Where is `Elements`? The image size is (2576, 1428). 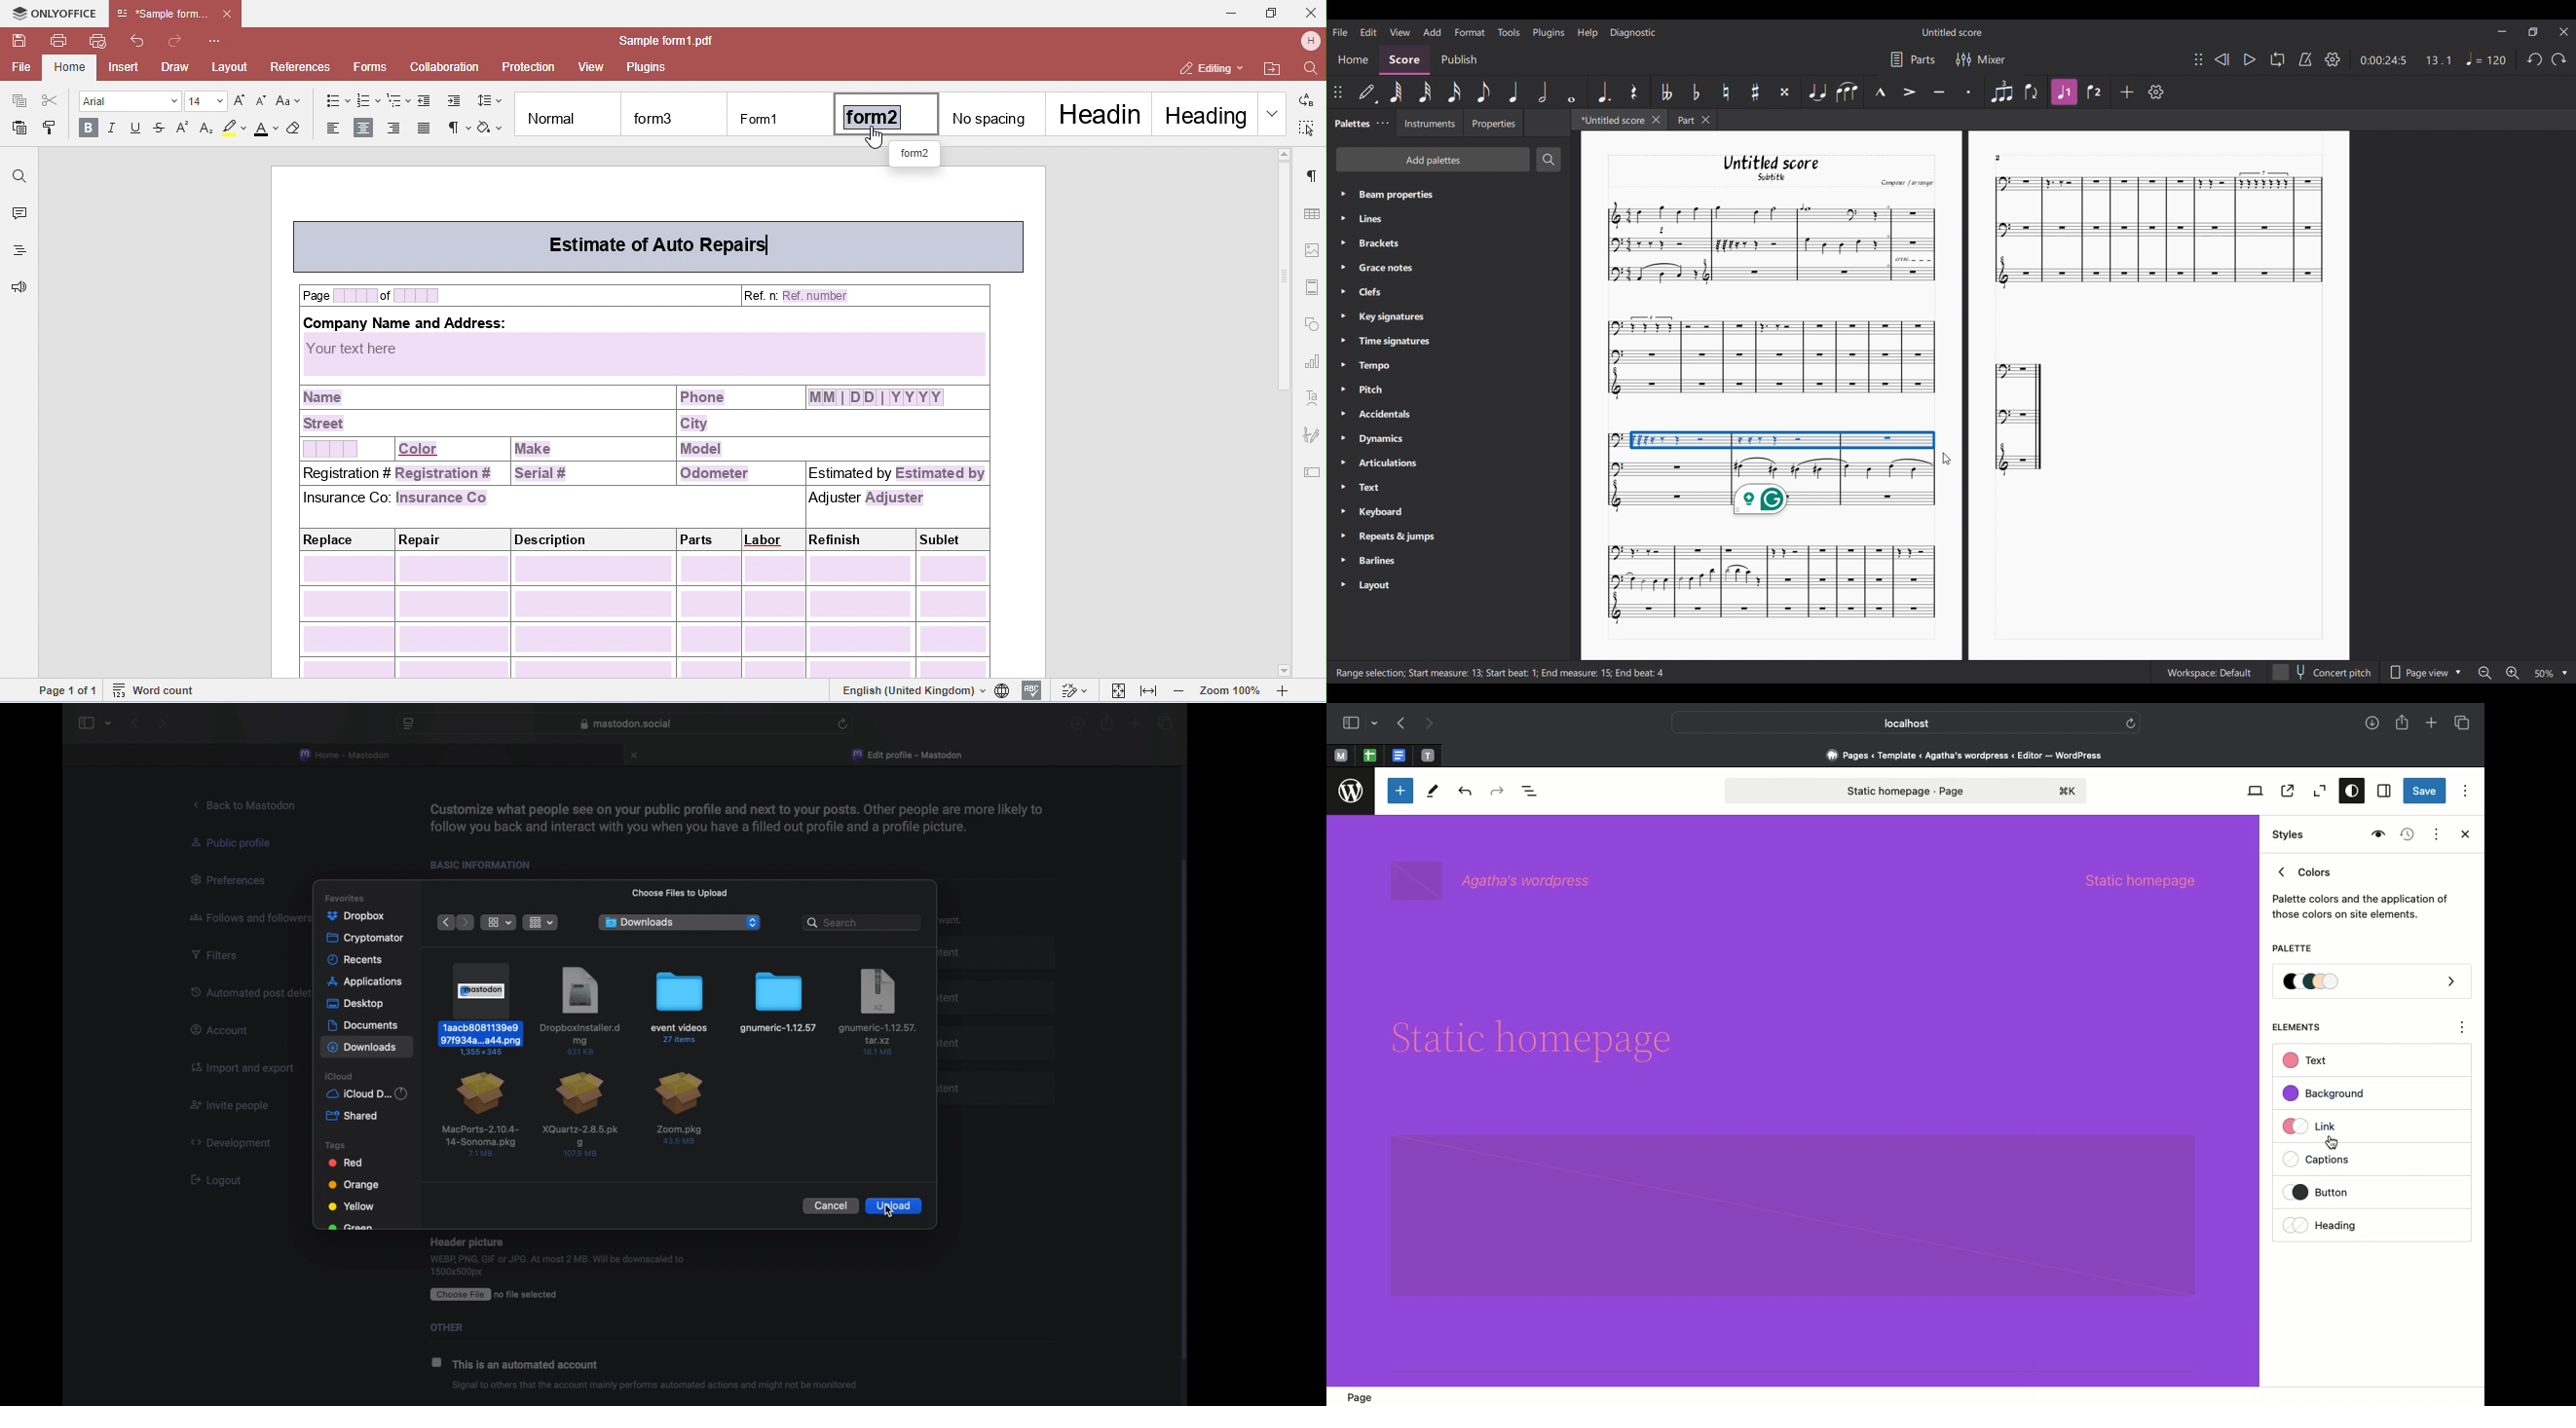
Elements is located at coordinates (2306, 1027).